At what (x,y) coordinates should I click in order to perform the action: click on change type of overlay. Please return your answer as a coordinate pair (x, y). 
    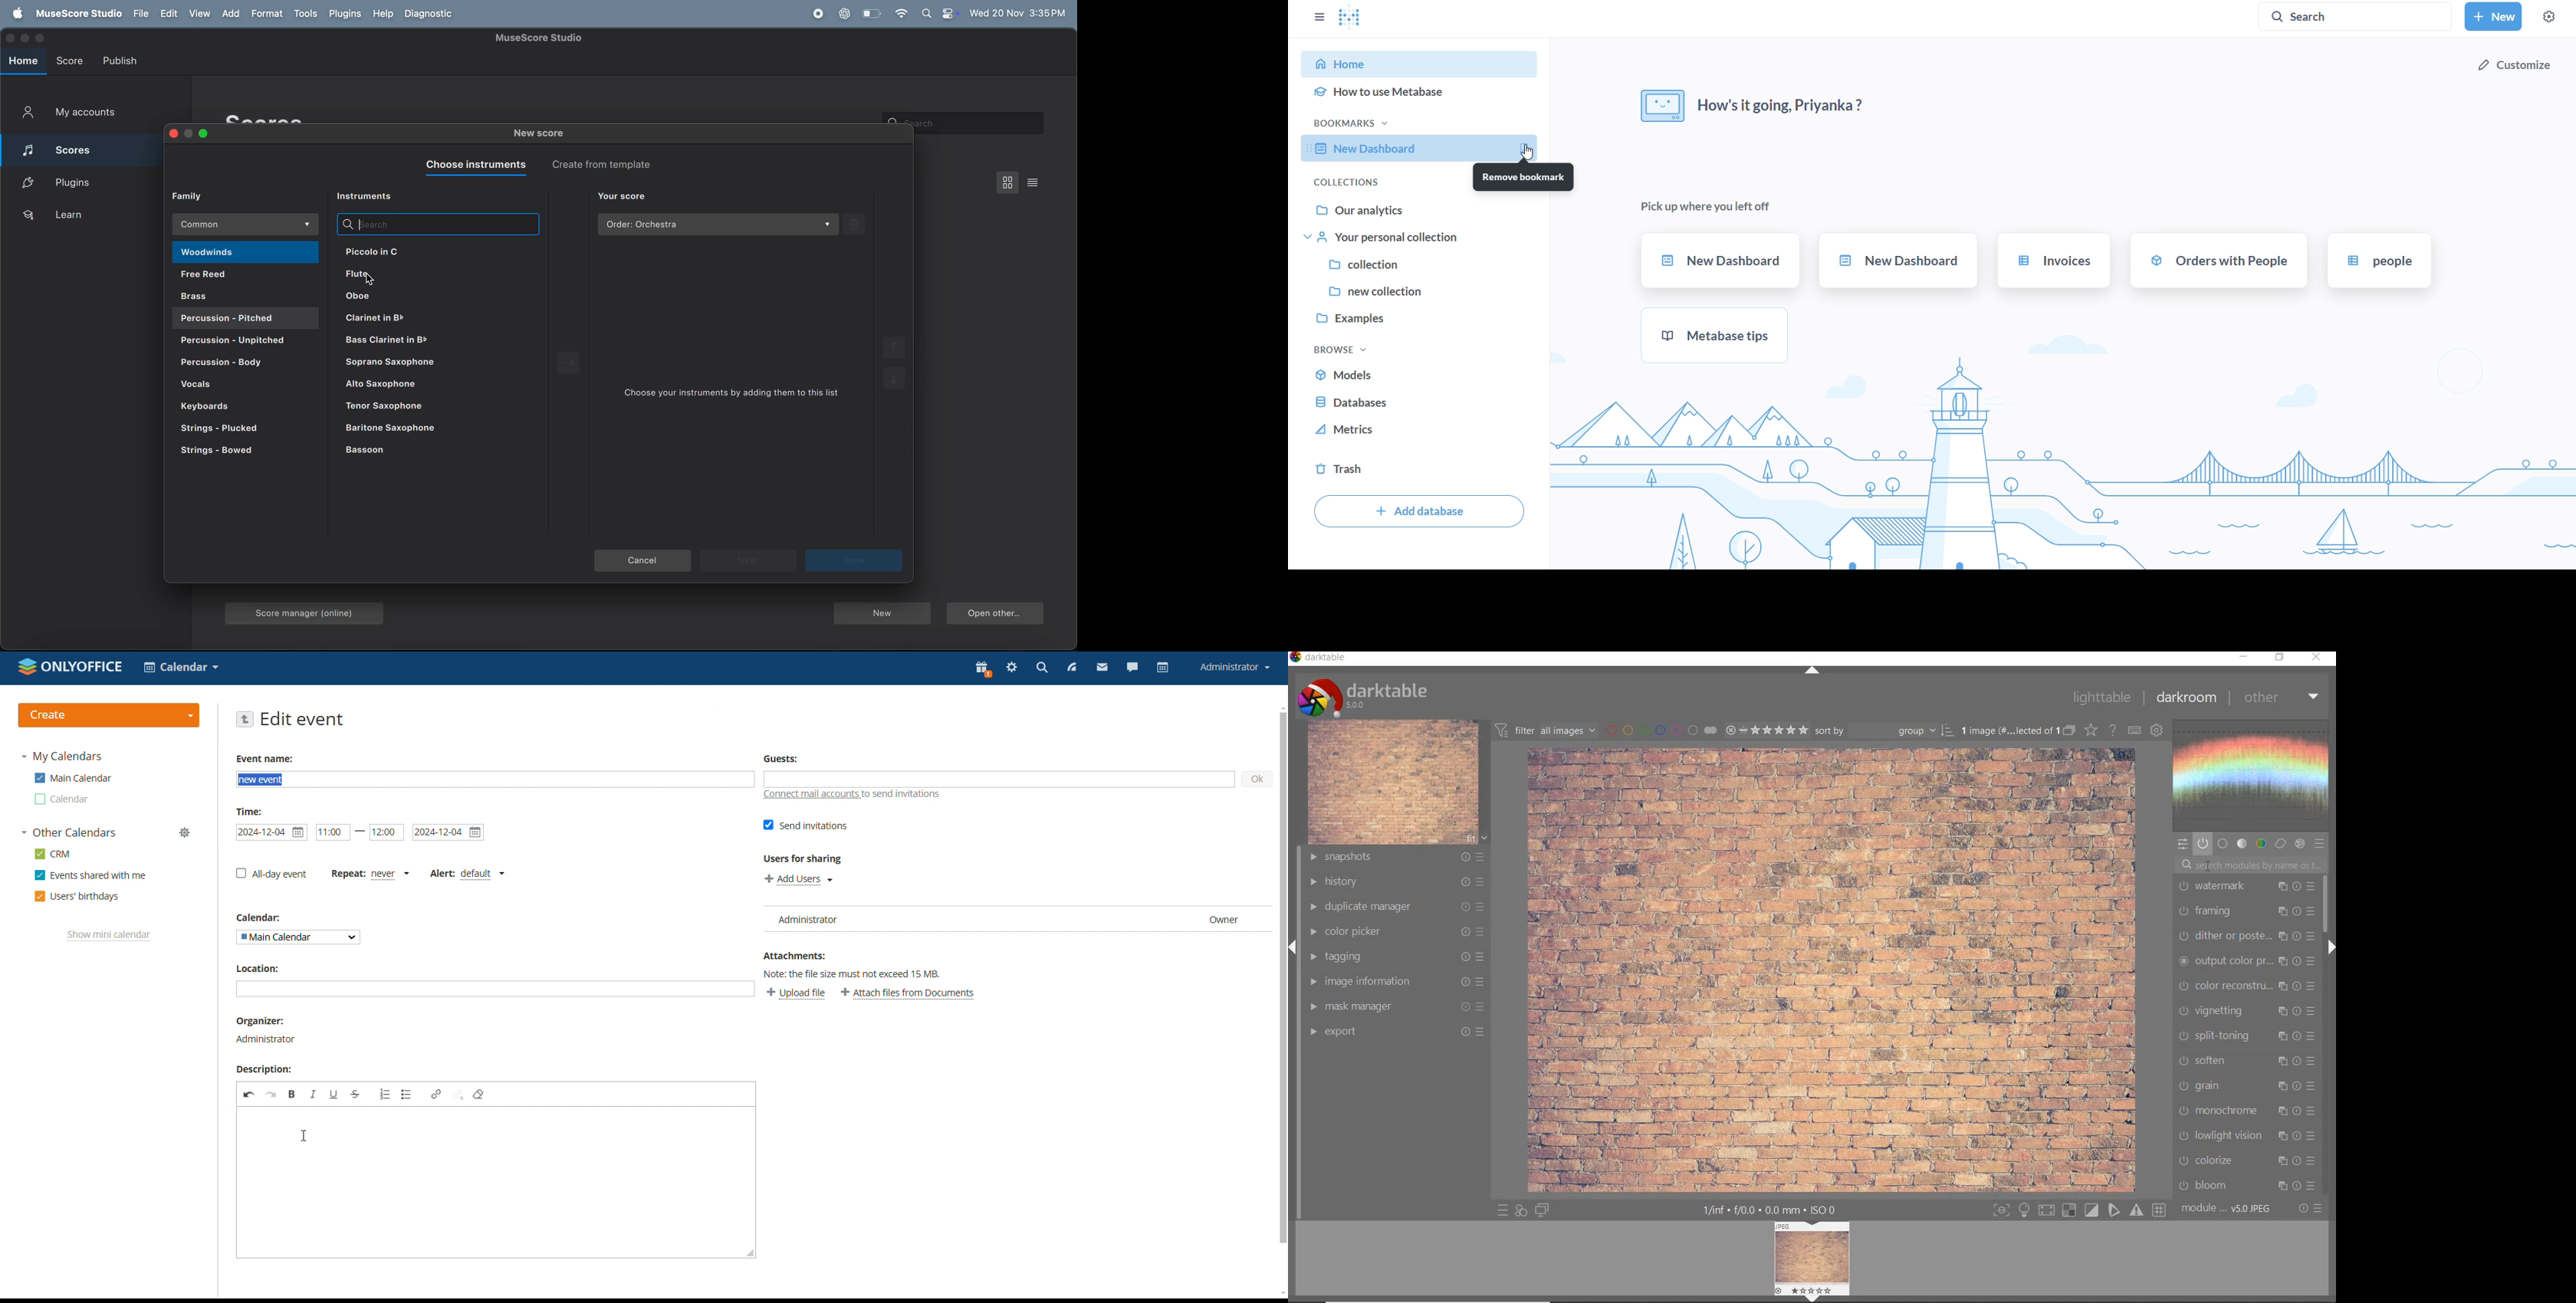
    Looking at the image, I should click on (2091, 730).